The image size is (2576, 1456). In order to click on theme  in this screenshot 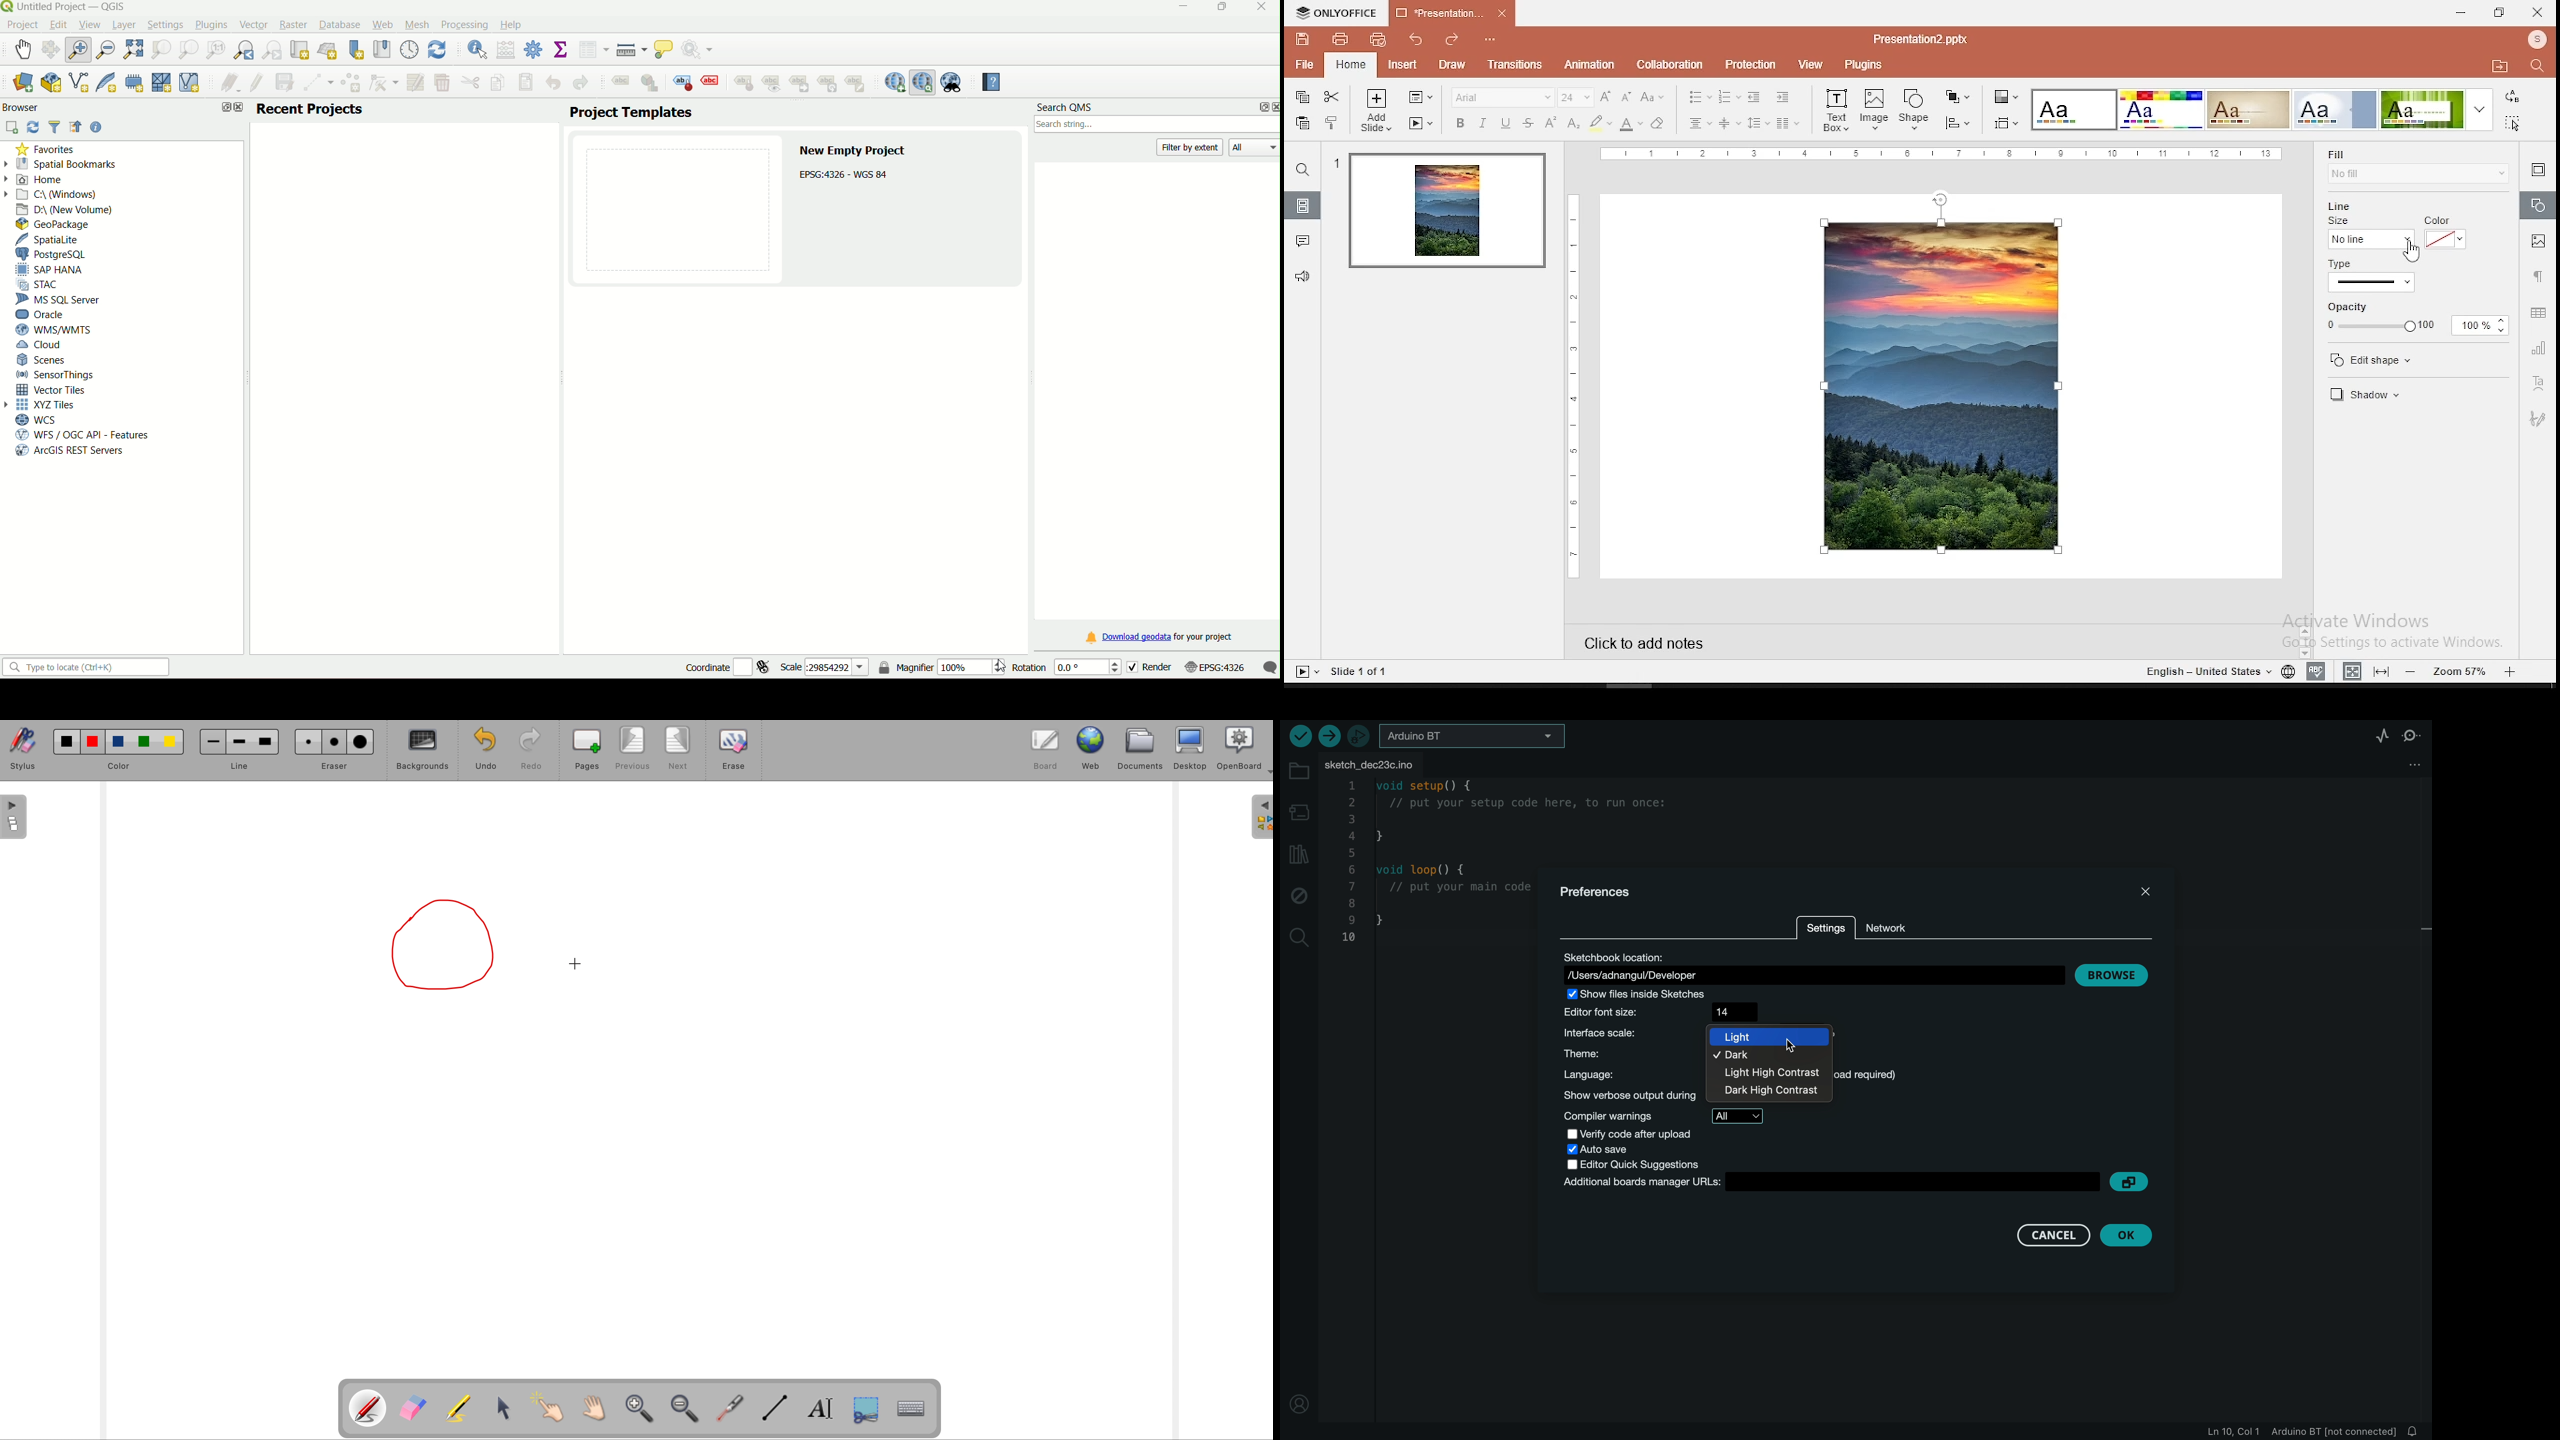, I will do `click(2160, 109)`.